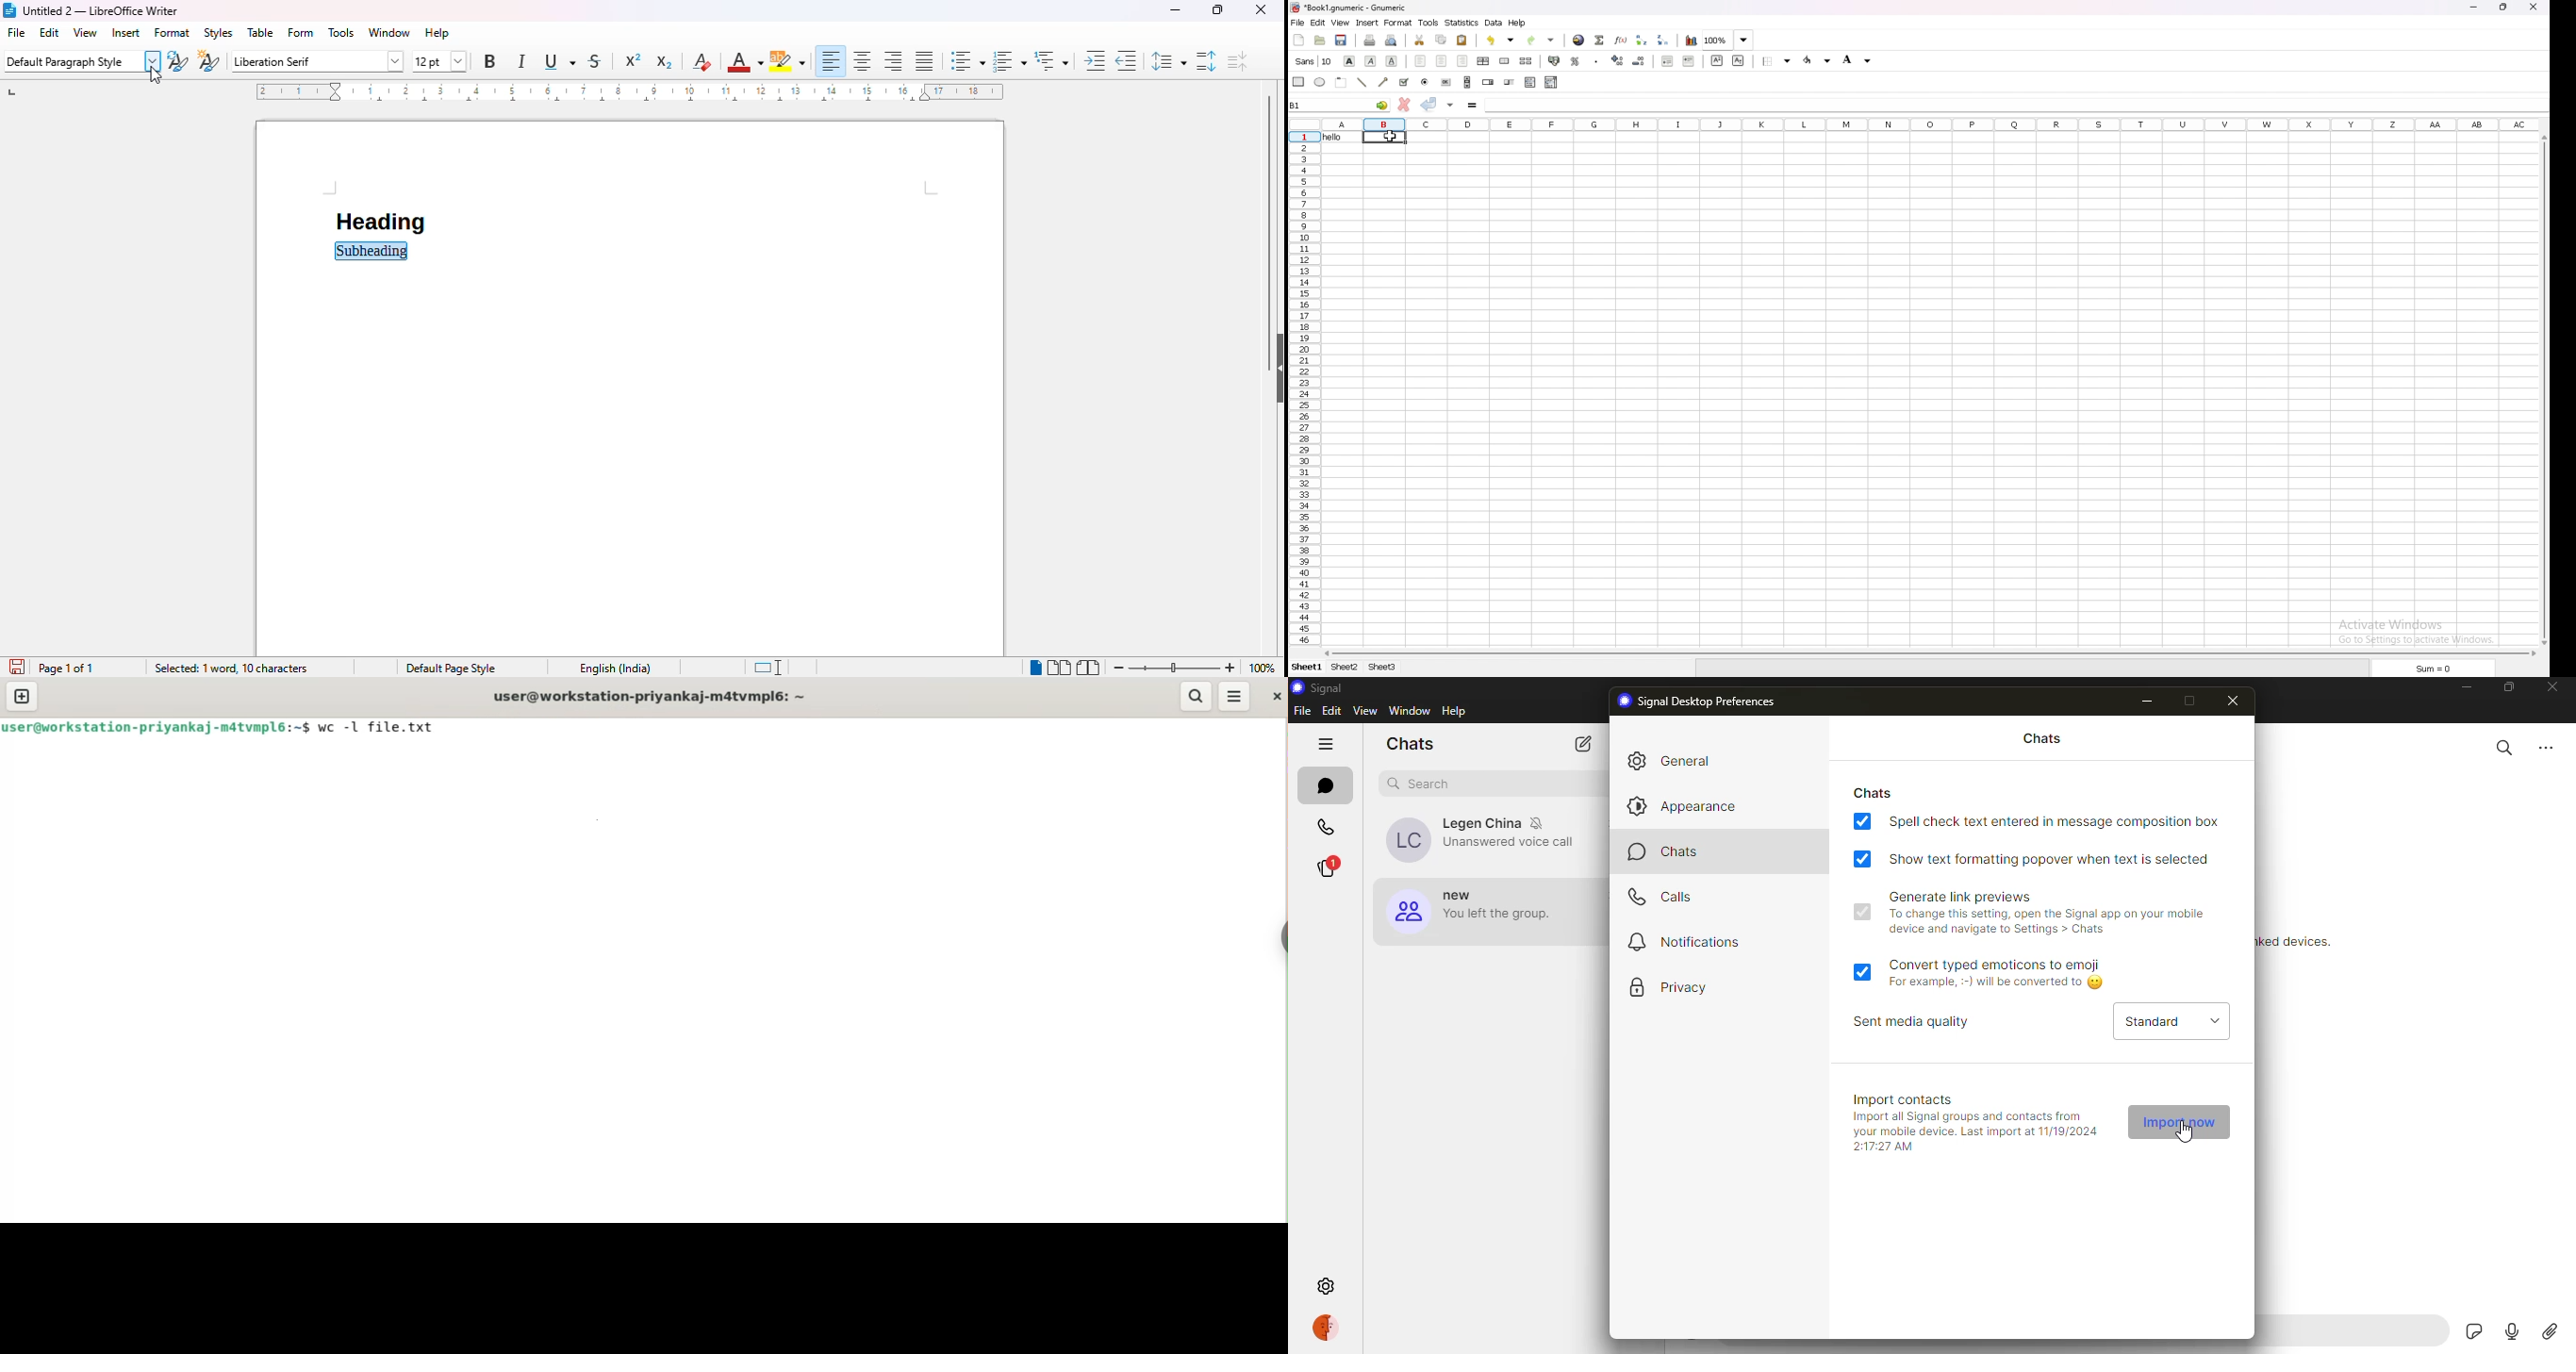 This screenshot has width=2576, height=1372. Describe the element at coordinates (1381, 667) in the screenshot. I see `tab` at that location.